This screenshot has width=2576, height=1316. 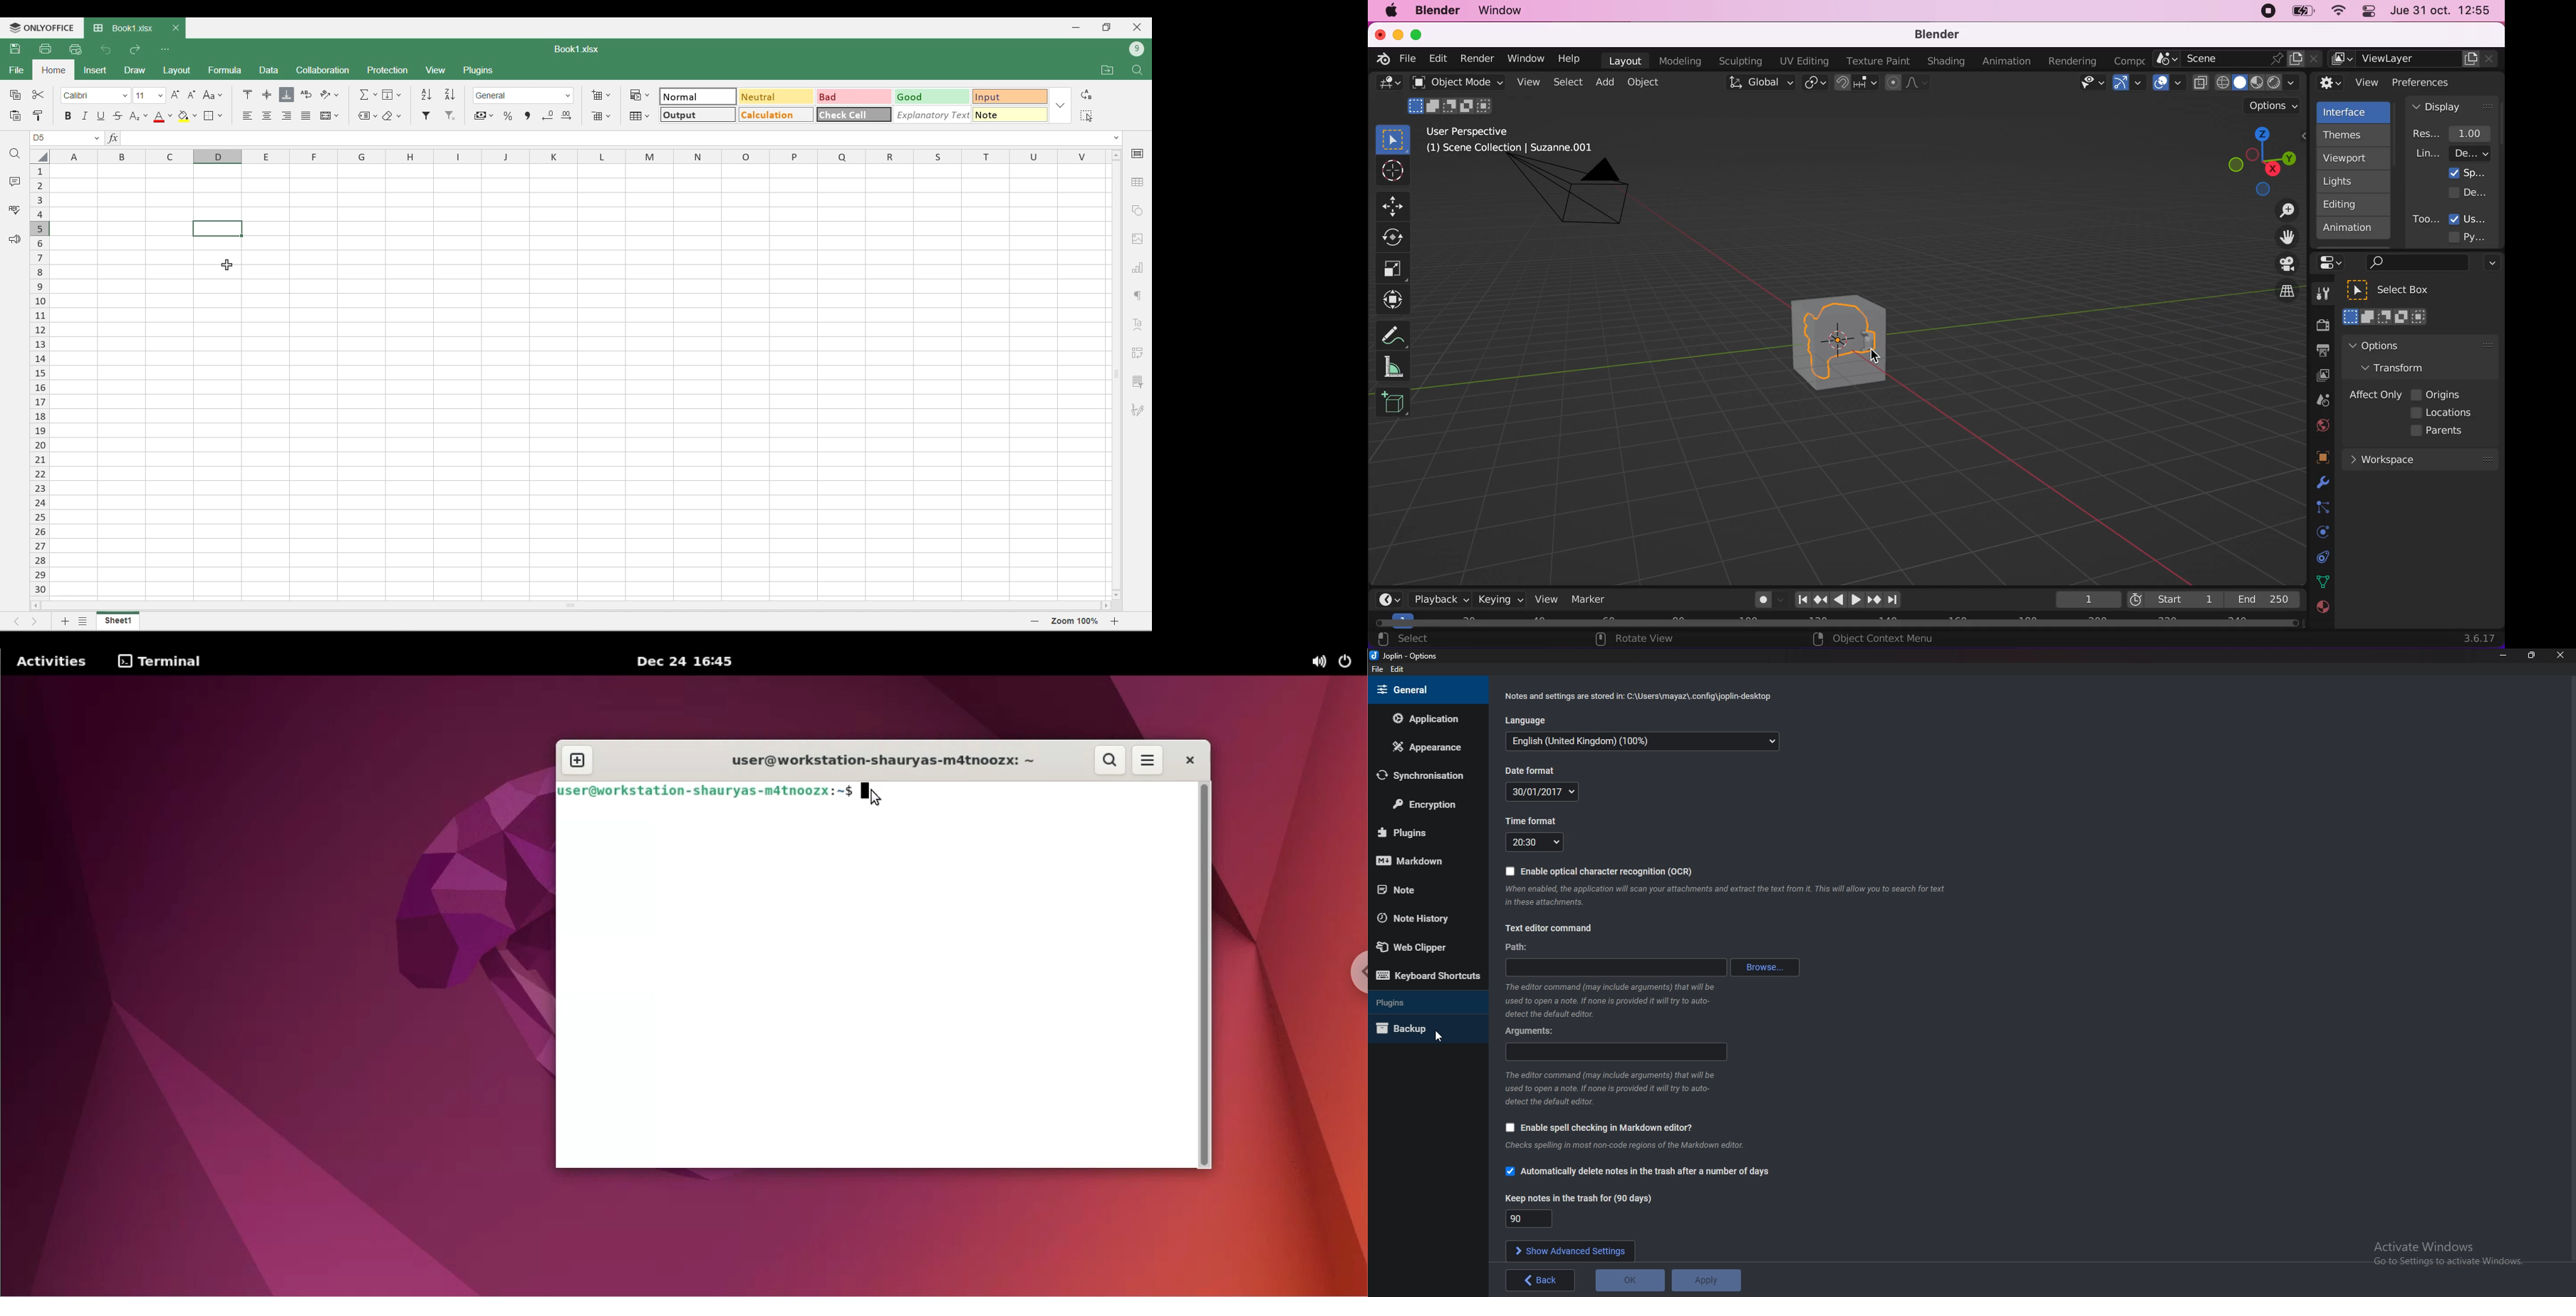 What do you see at coordinates (1438, 599) in the screenshot?
I see `playback` at bounding box center [1438, 599].